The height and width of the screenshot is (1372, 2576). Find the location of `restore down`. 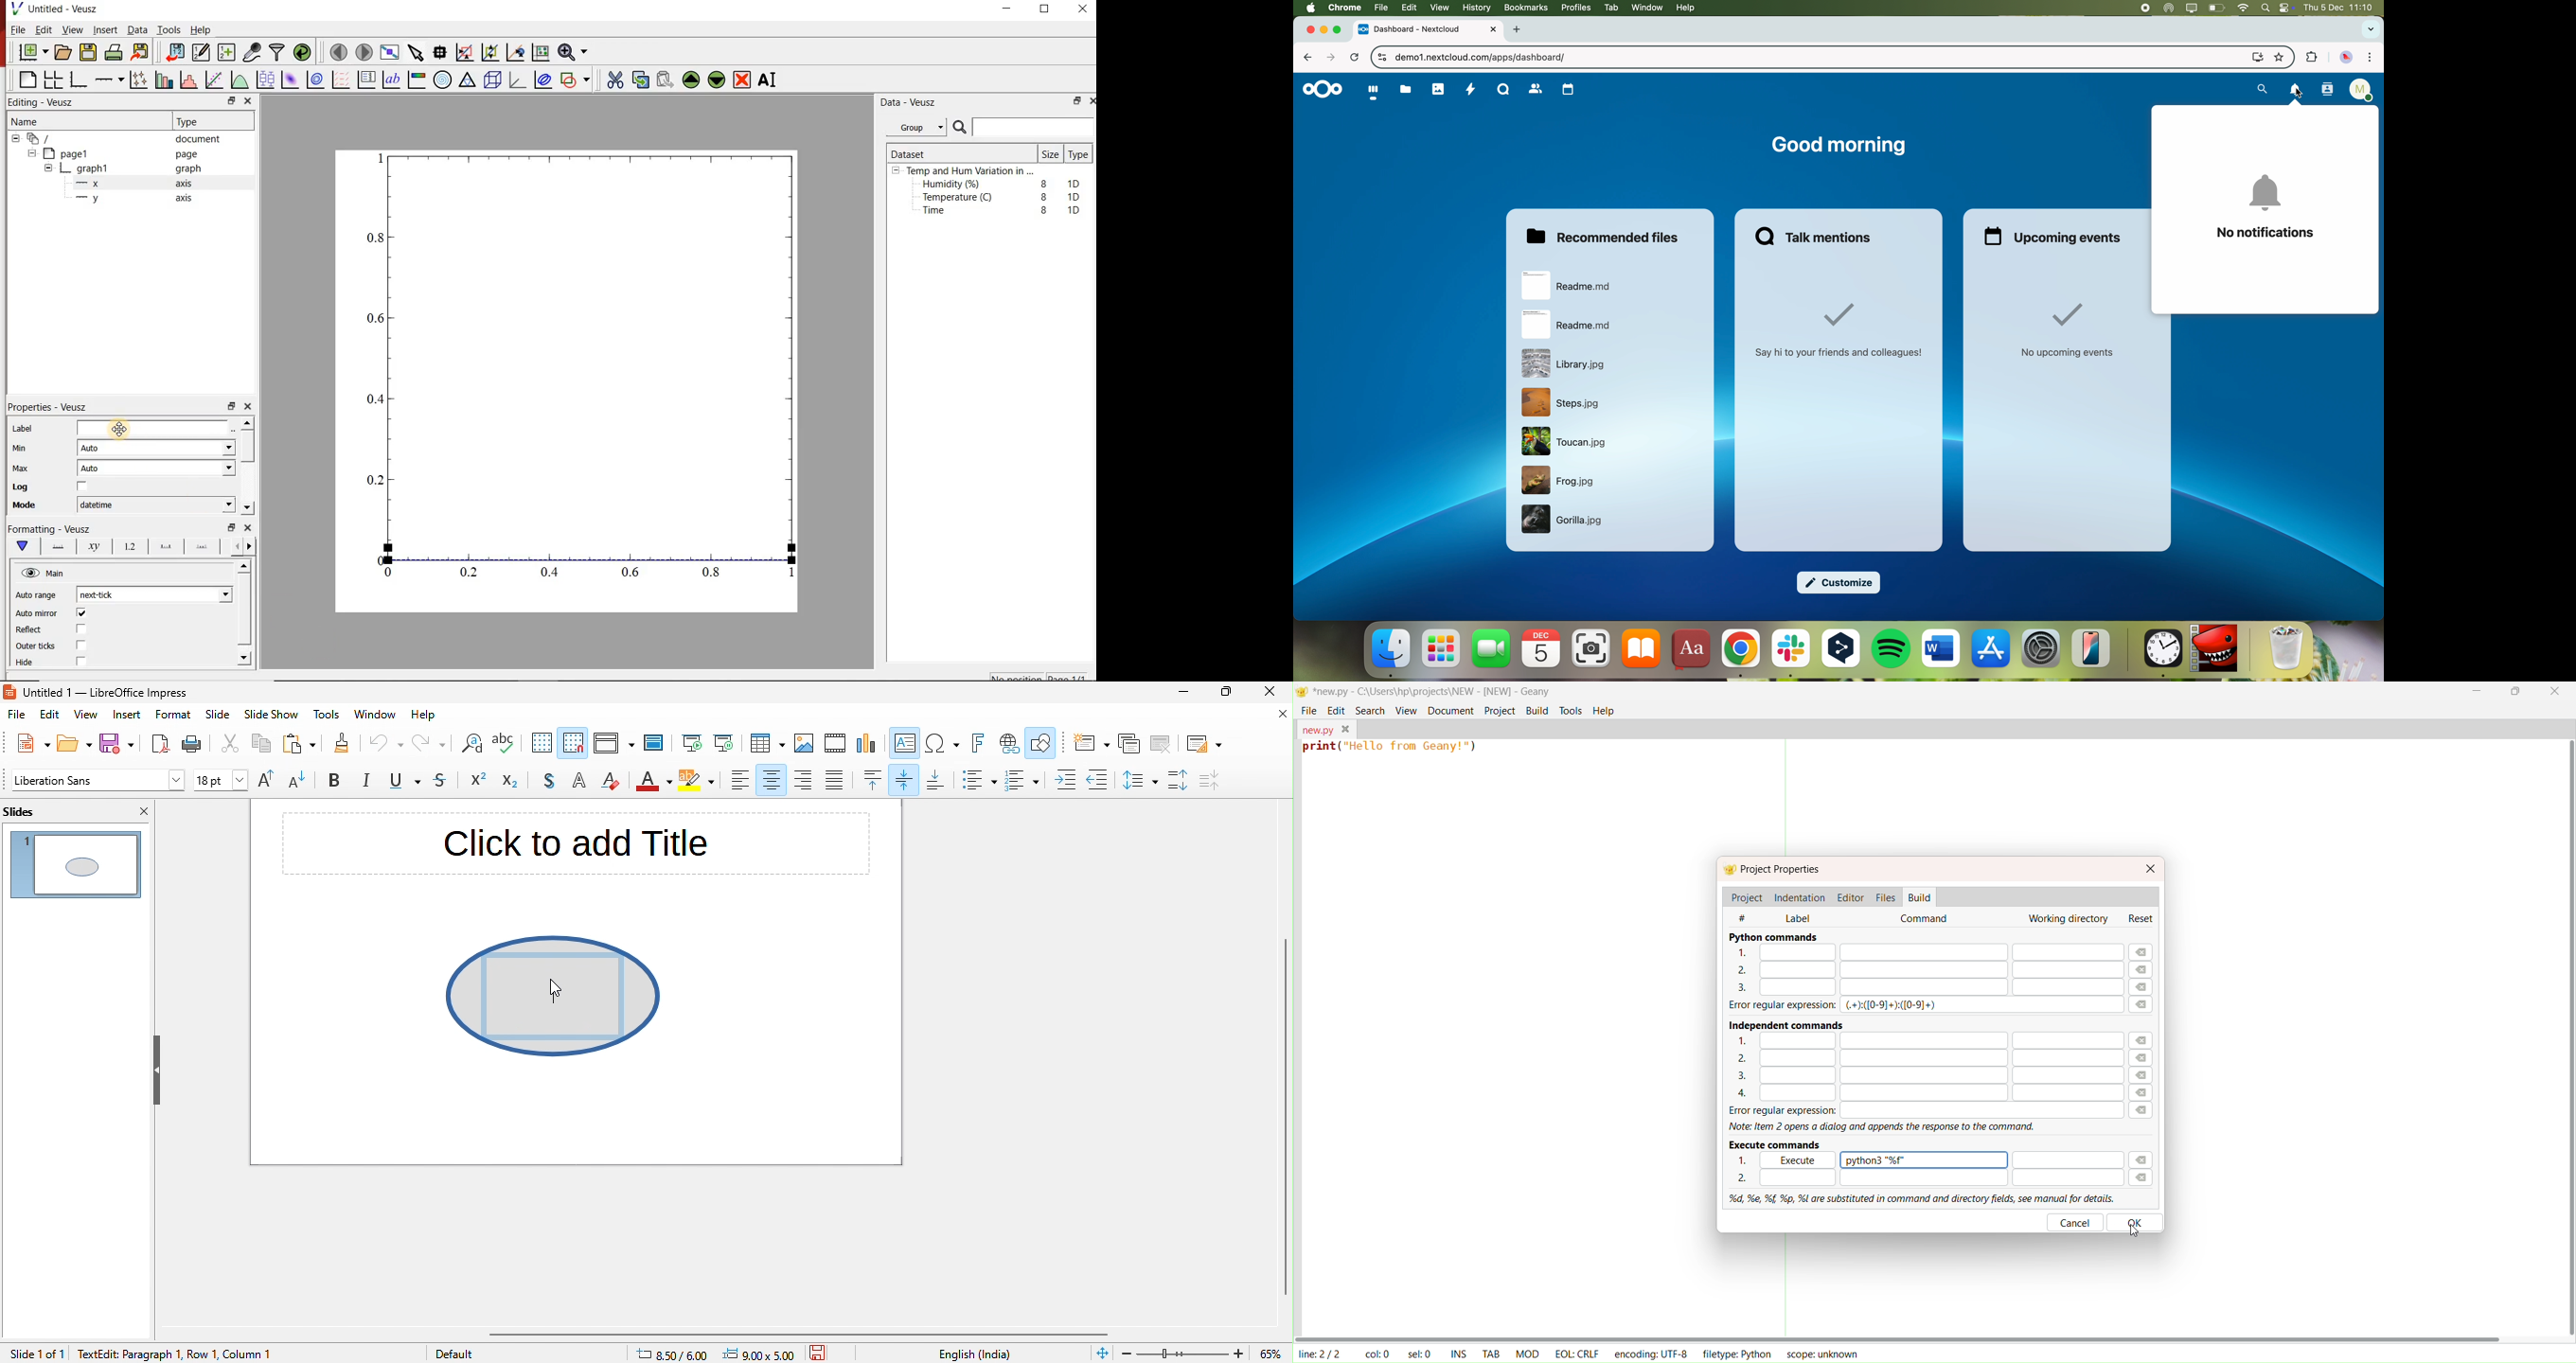

restore down is located at coordinates (1075, 102).